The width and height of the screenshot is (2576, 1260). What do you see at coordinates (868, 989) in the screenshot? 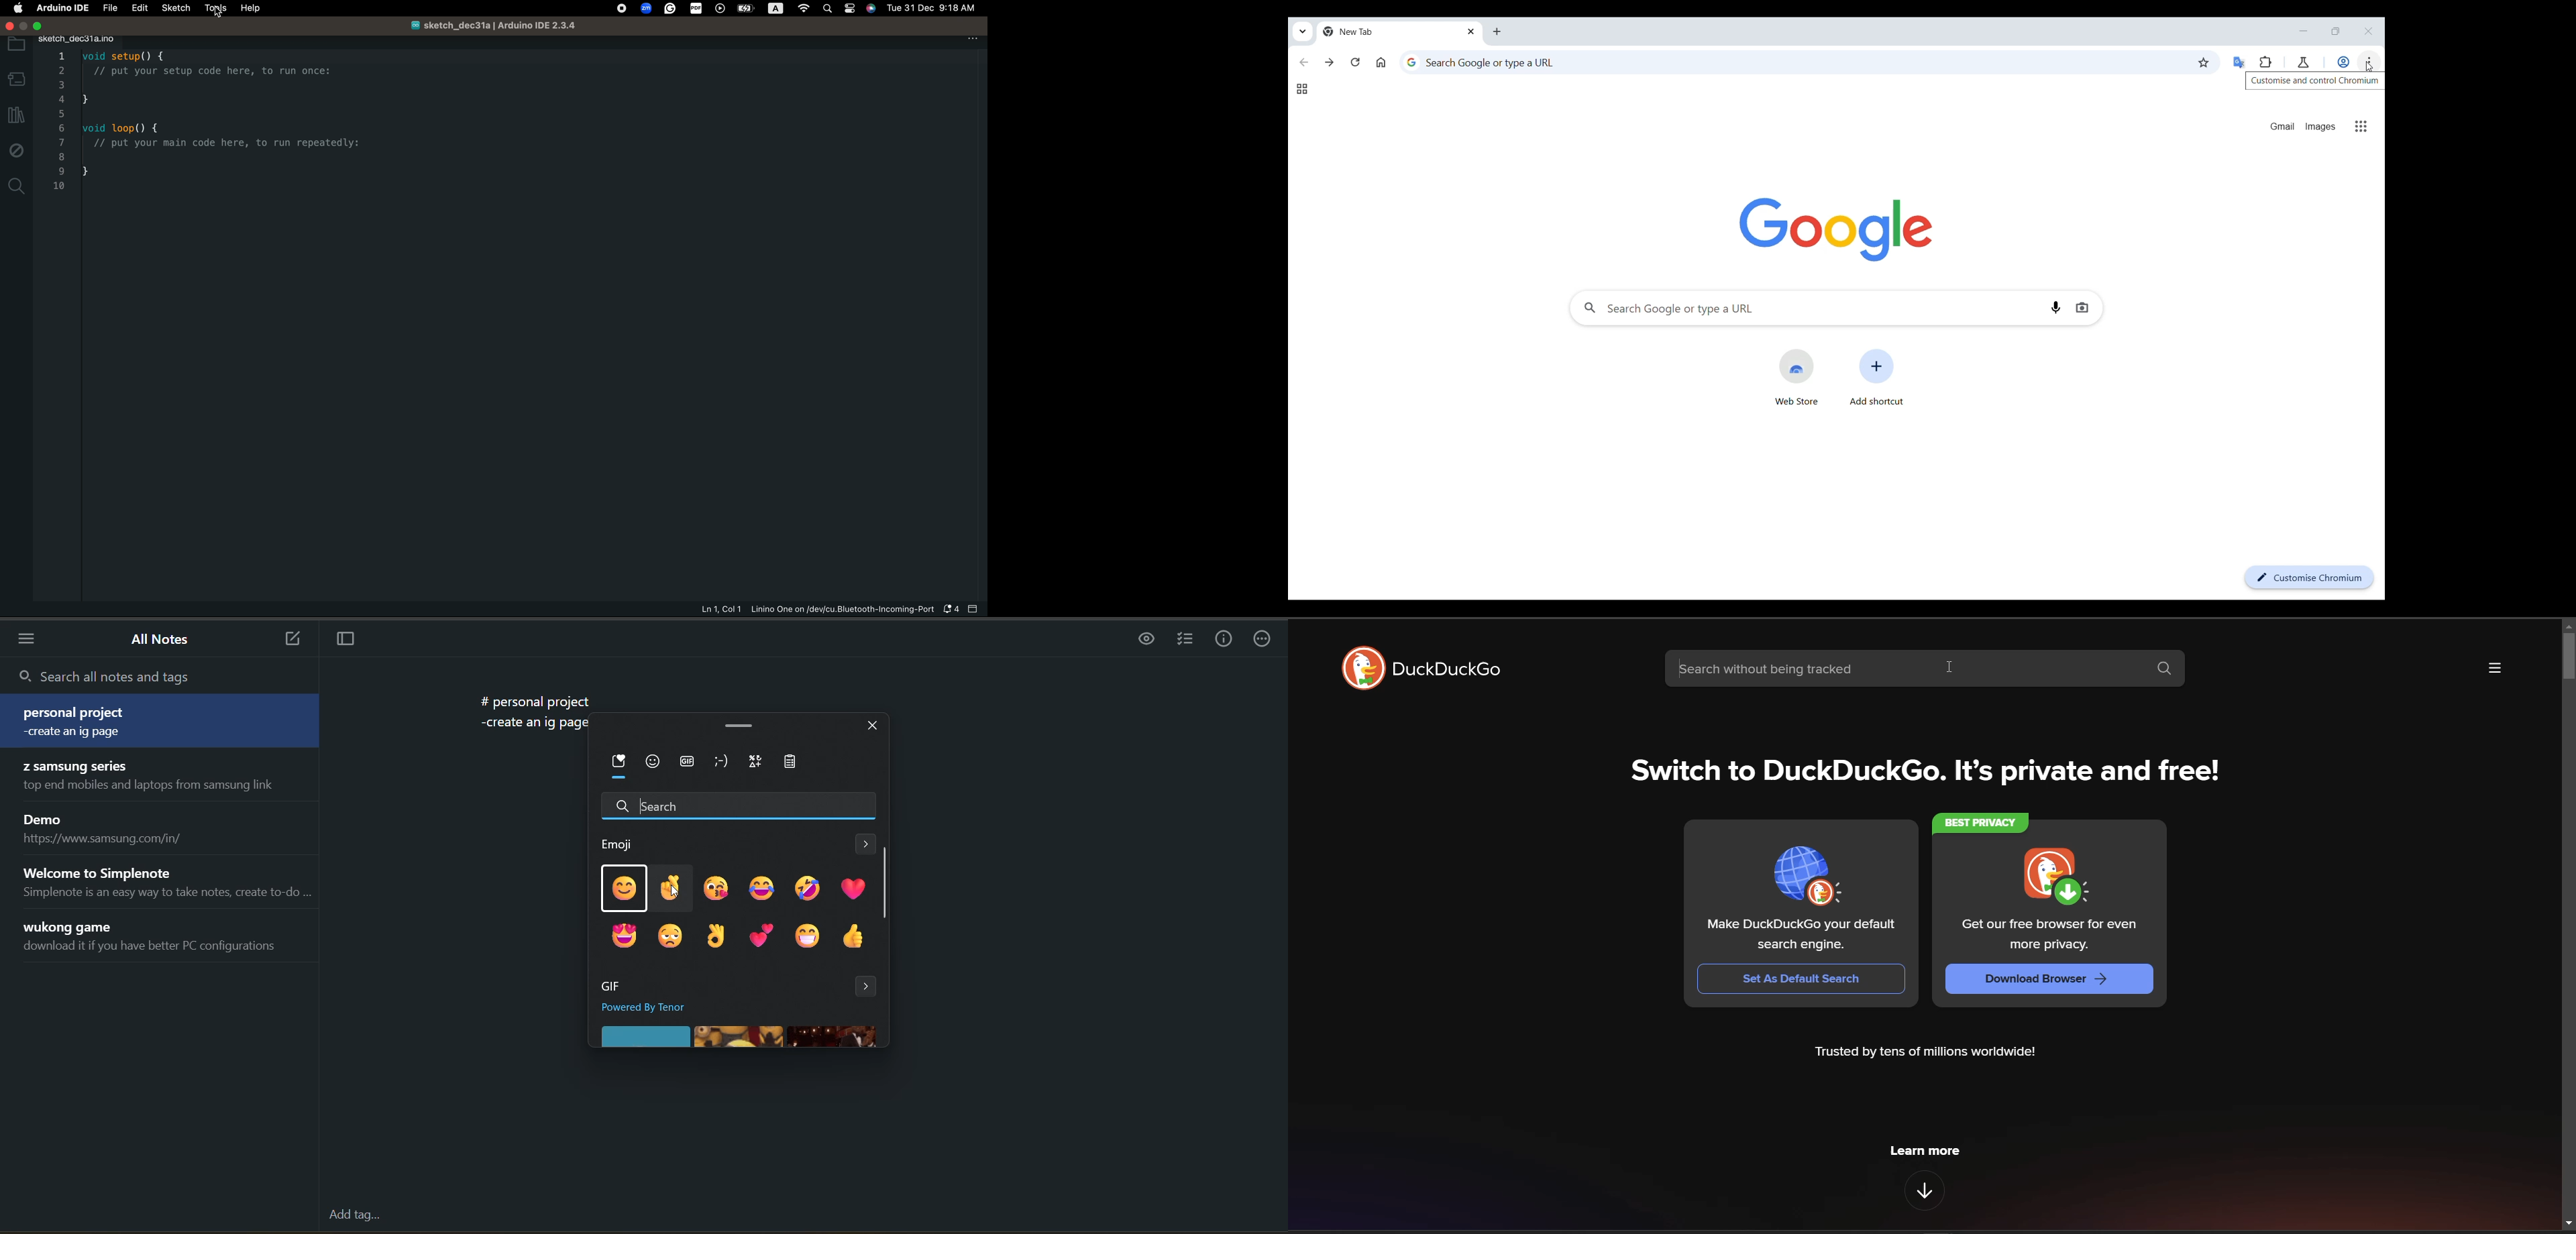
I see `see more` at bounding box center [868, 989].